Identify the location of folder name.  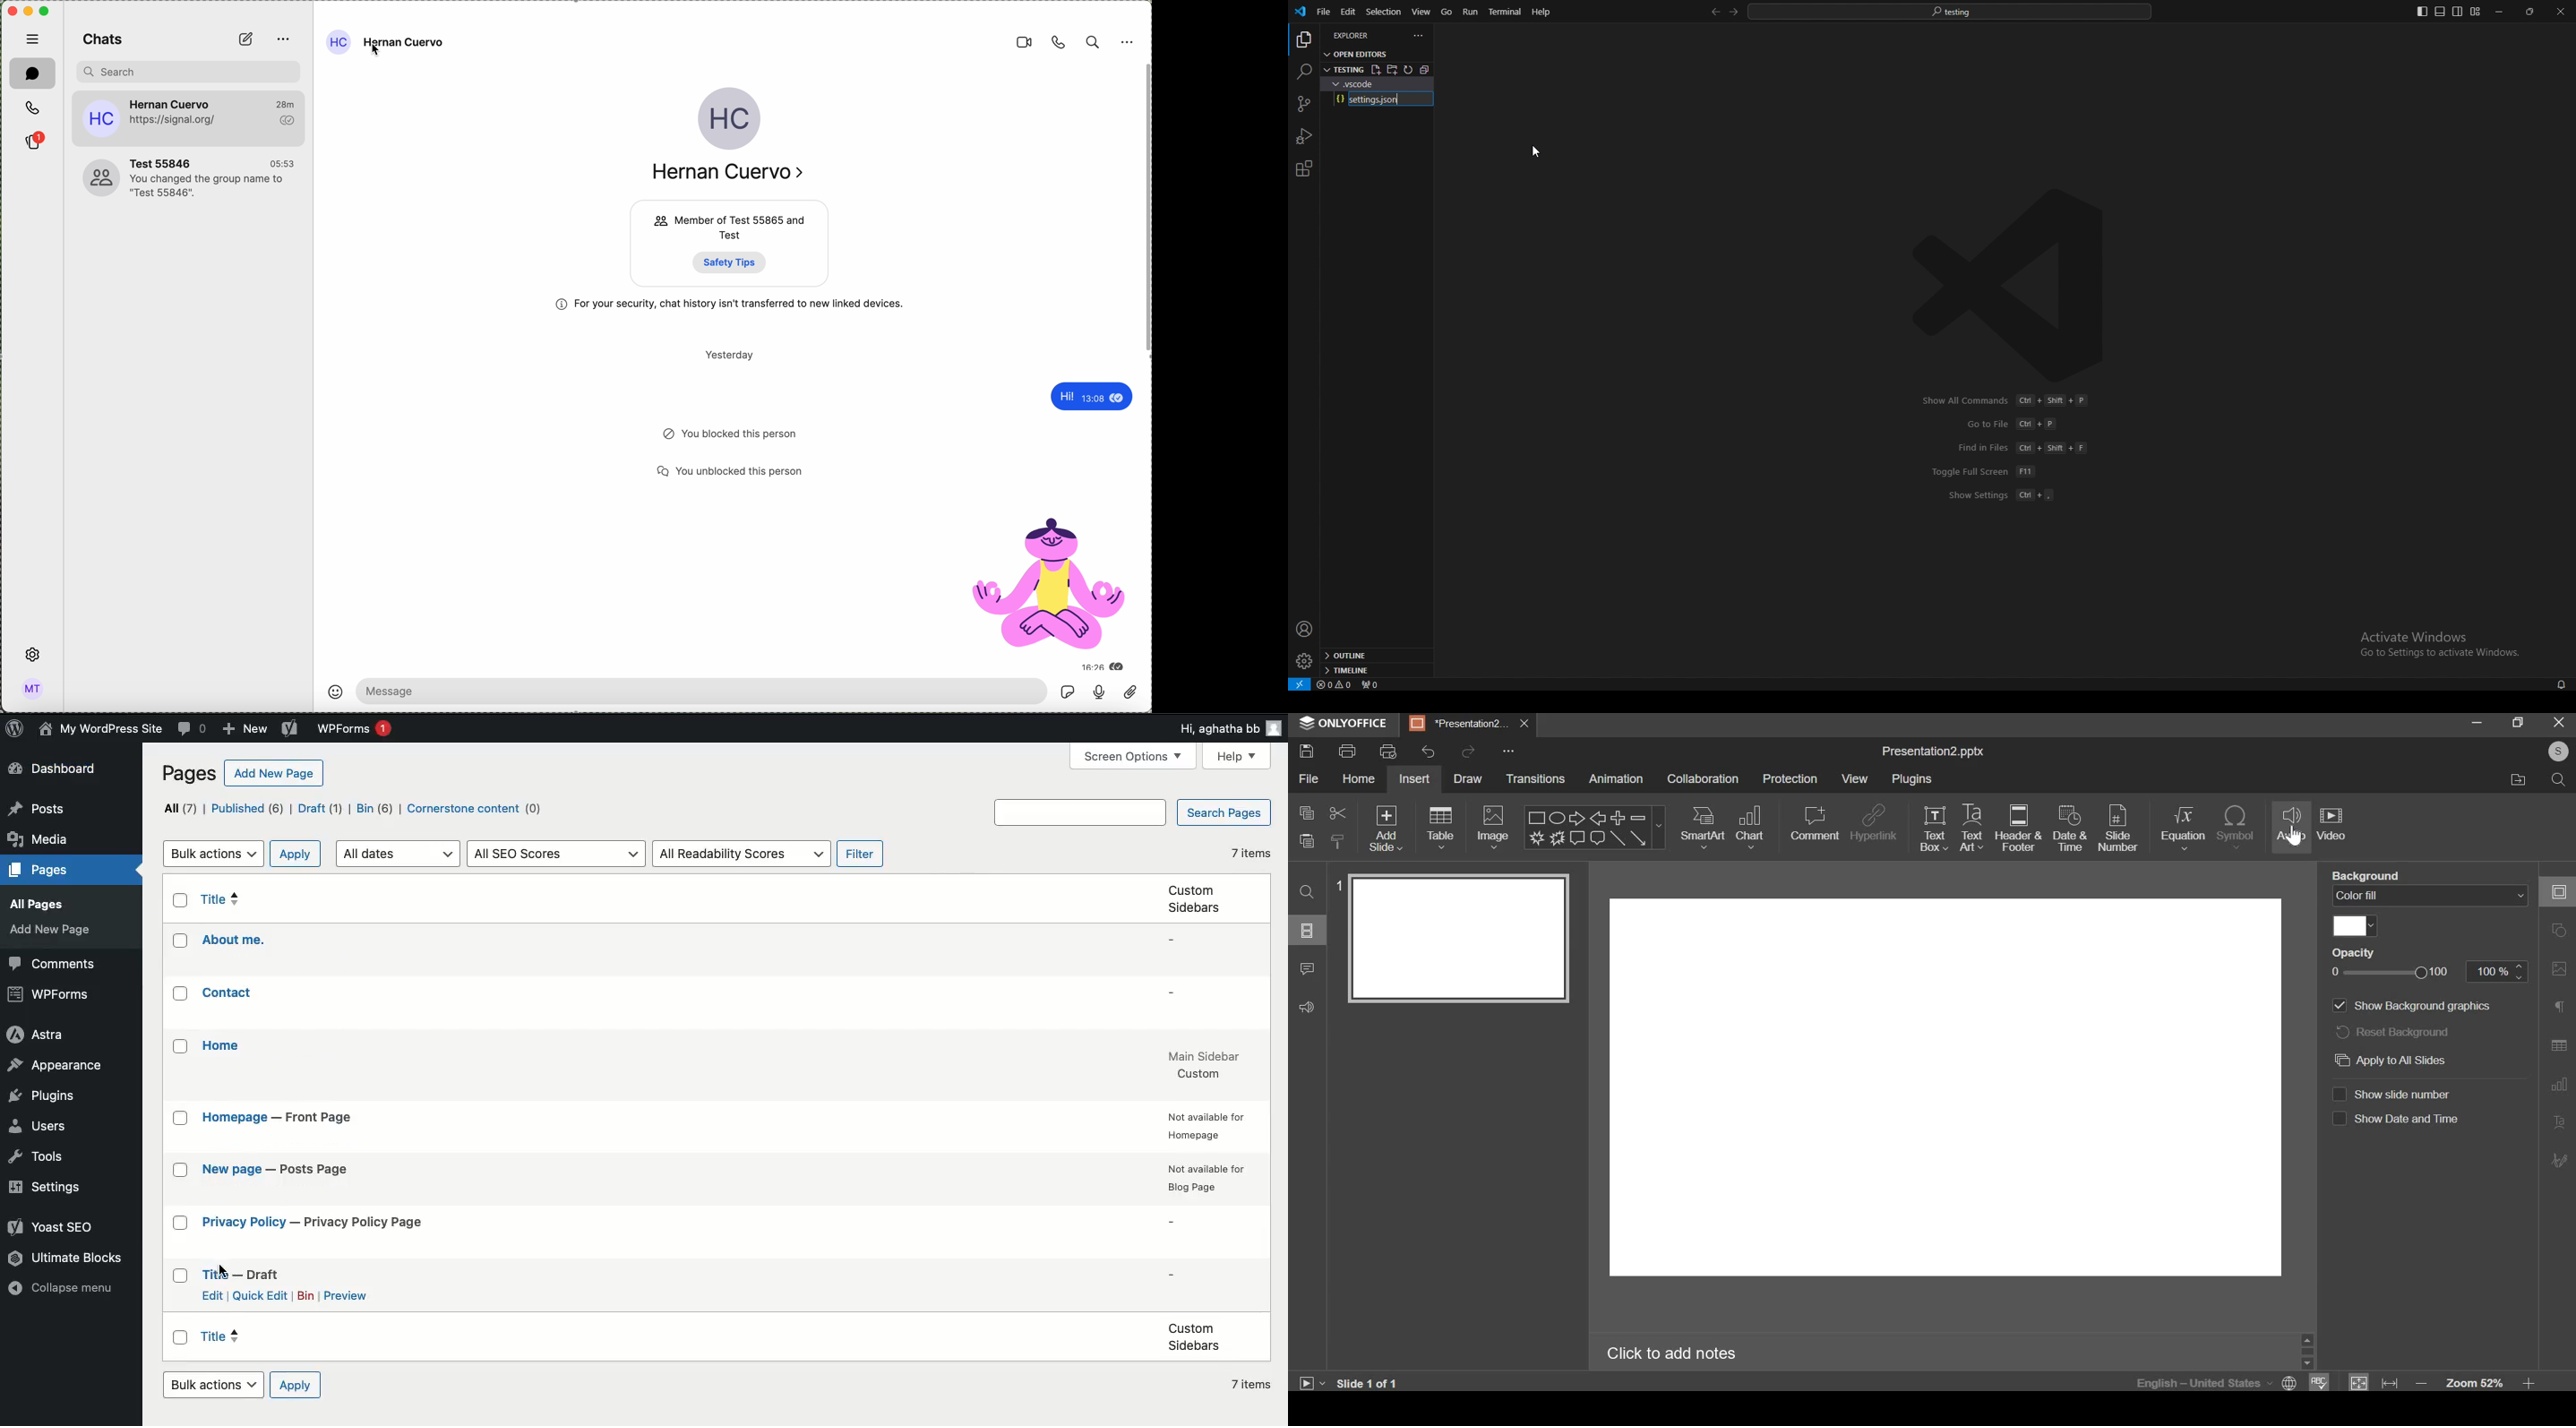
(1368, 83).